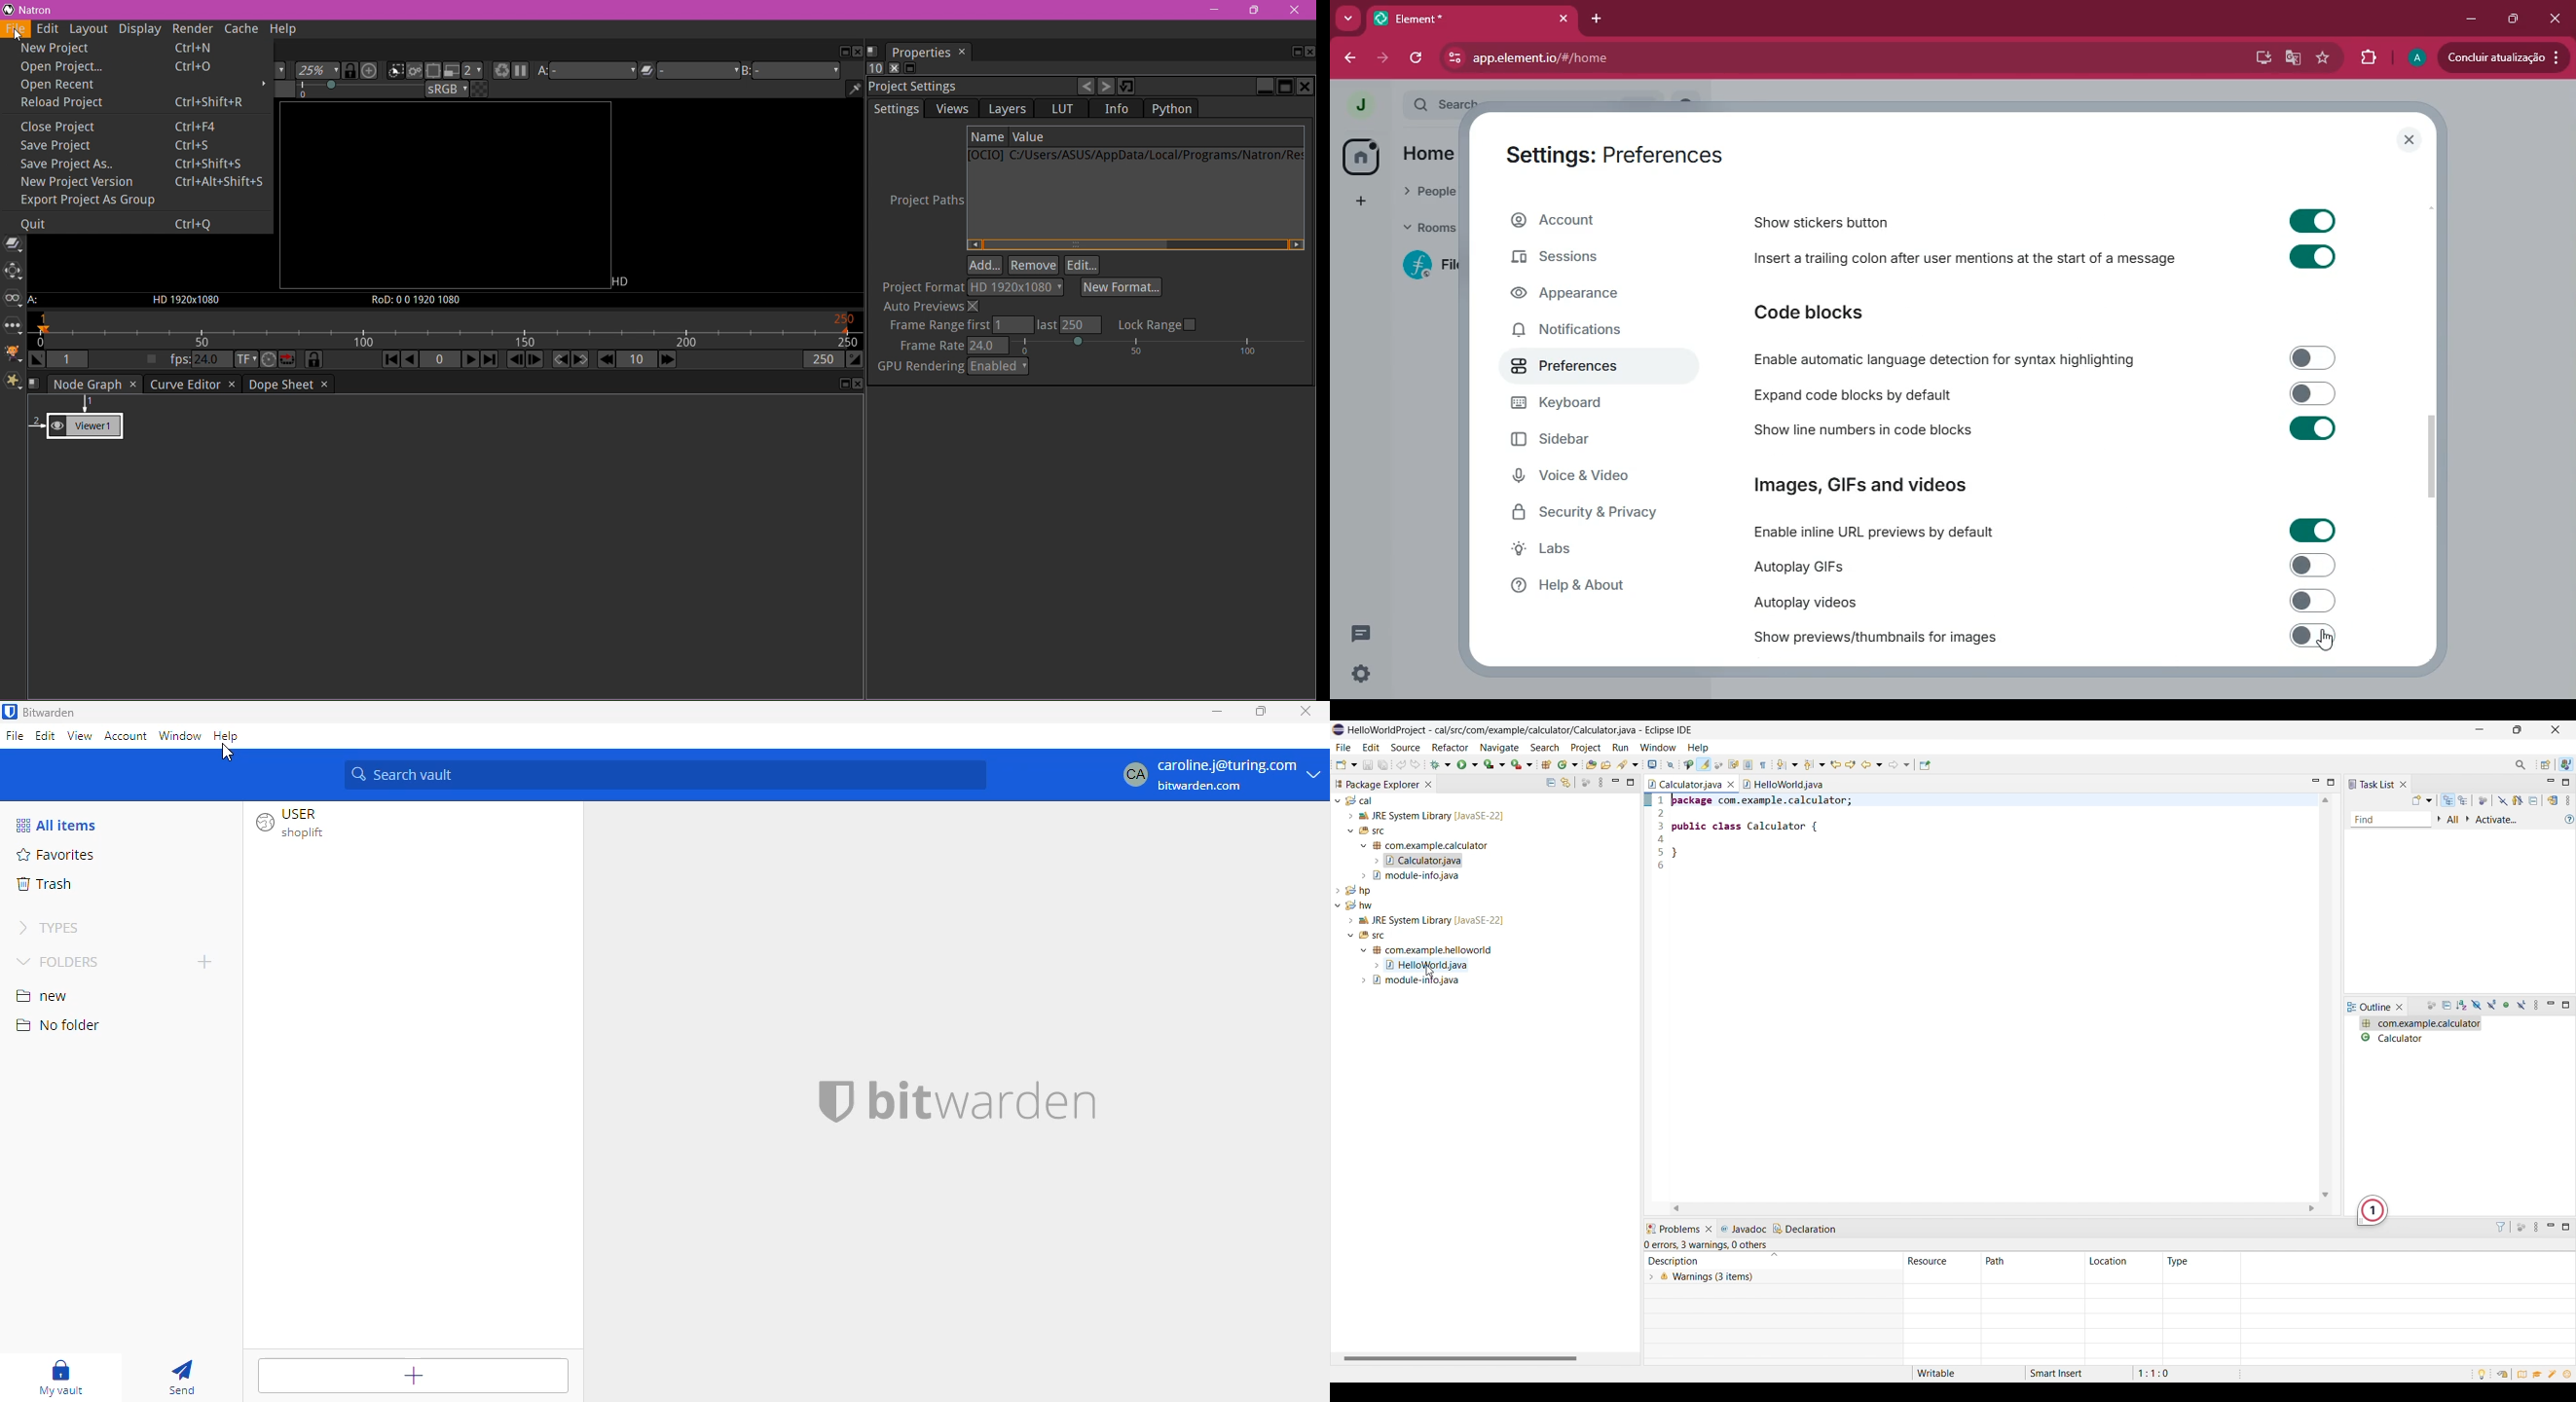  I want to click on Settings, so click(1364, 676).